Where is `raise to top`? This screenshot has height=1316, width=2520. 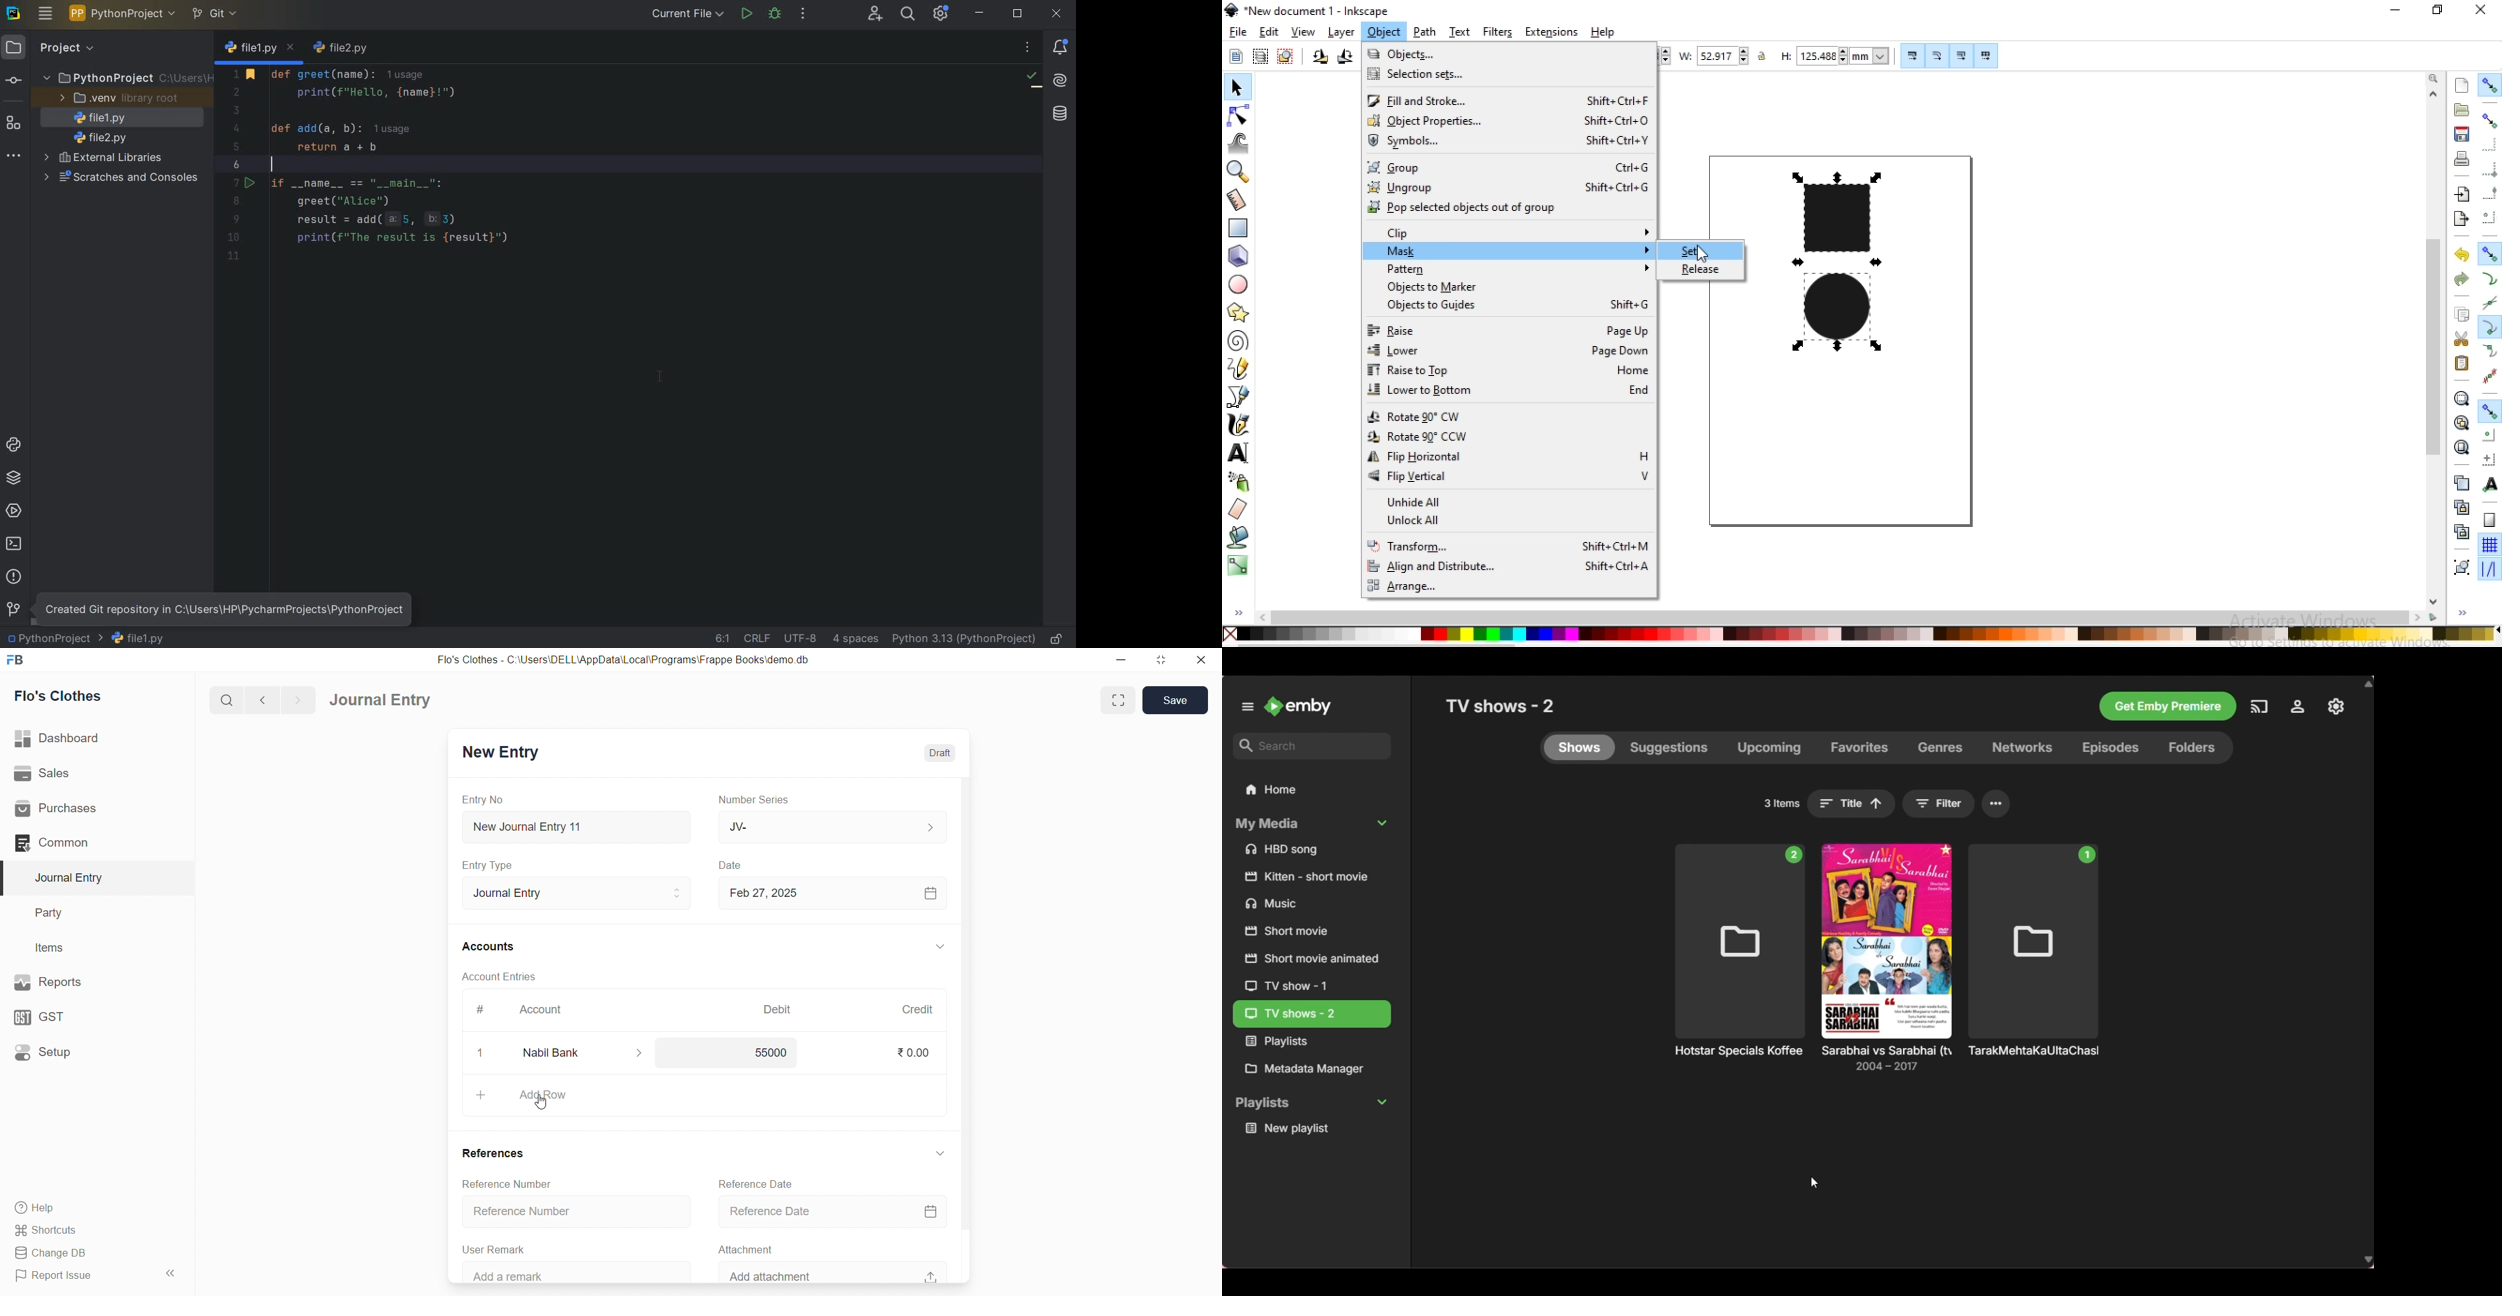
raise to top is located at coordinates (1508, 372).